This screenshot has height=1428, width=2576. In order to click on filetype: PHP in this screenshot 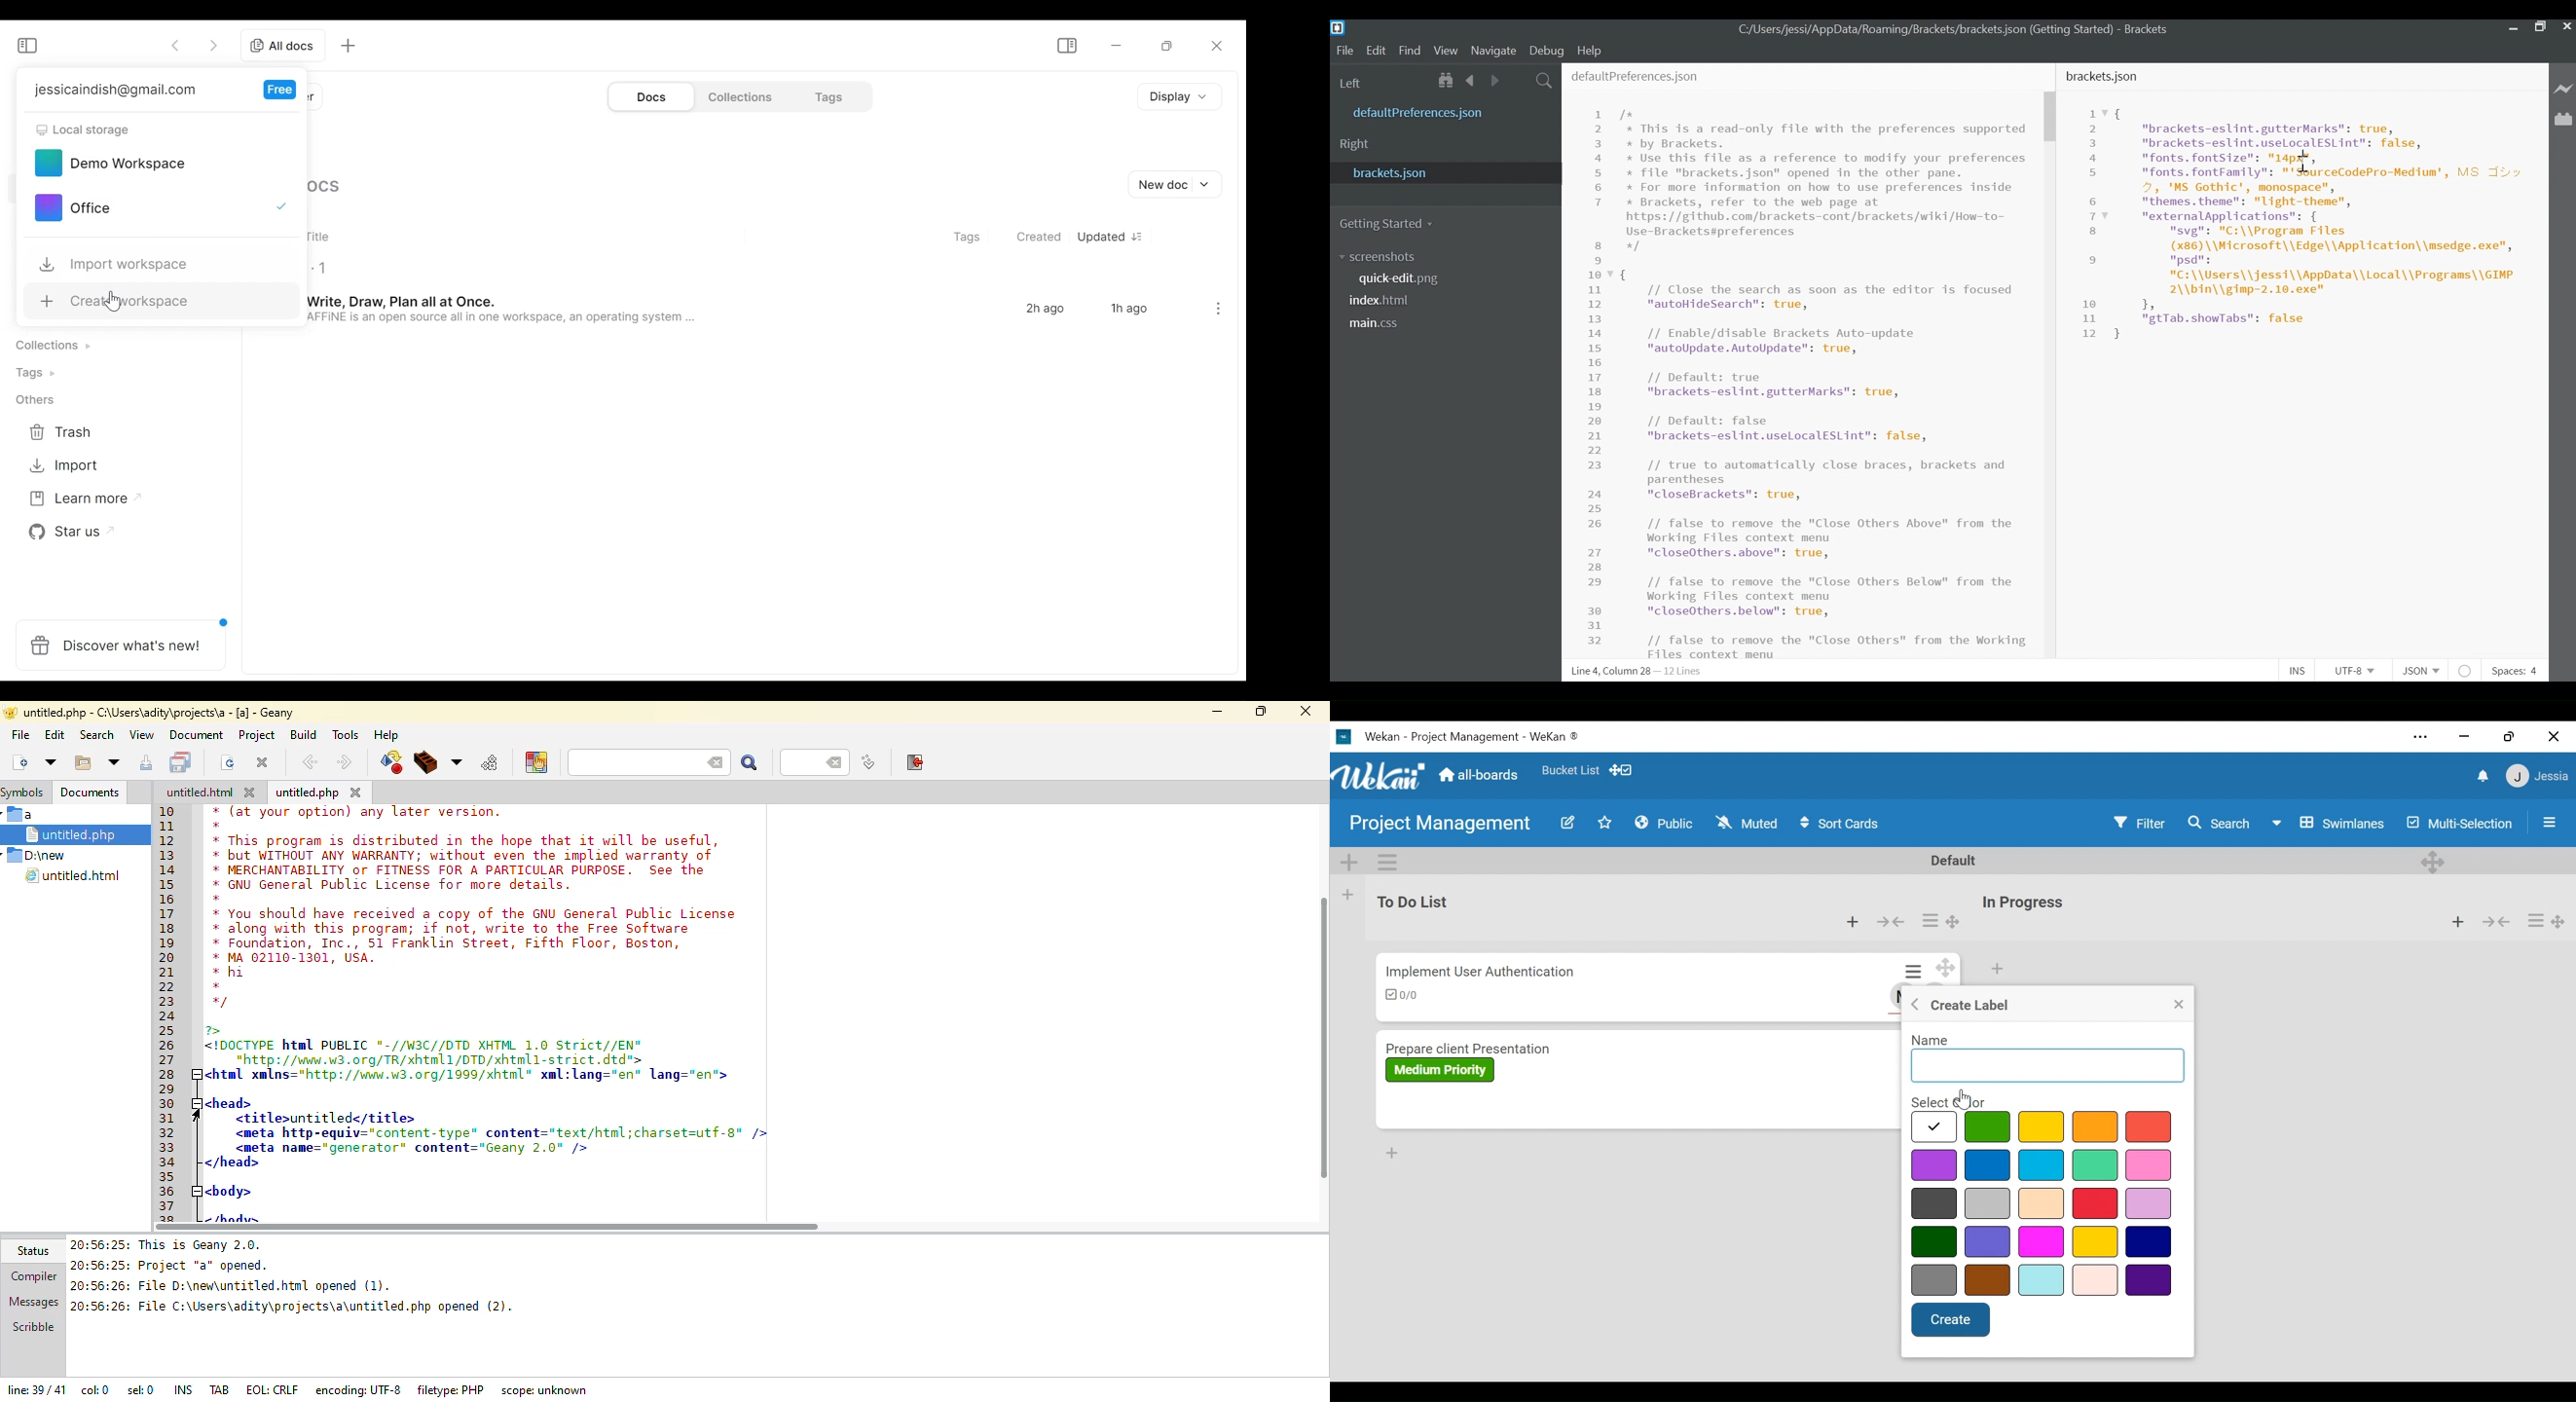, I will do `click(450, 1390)`.